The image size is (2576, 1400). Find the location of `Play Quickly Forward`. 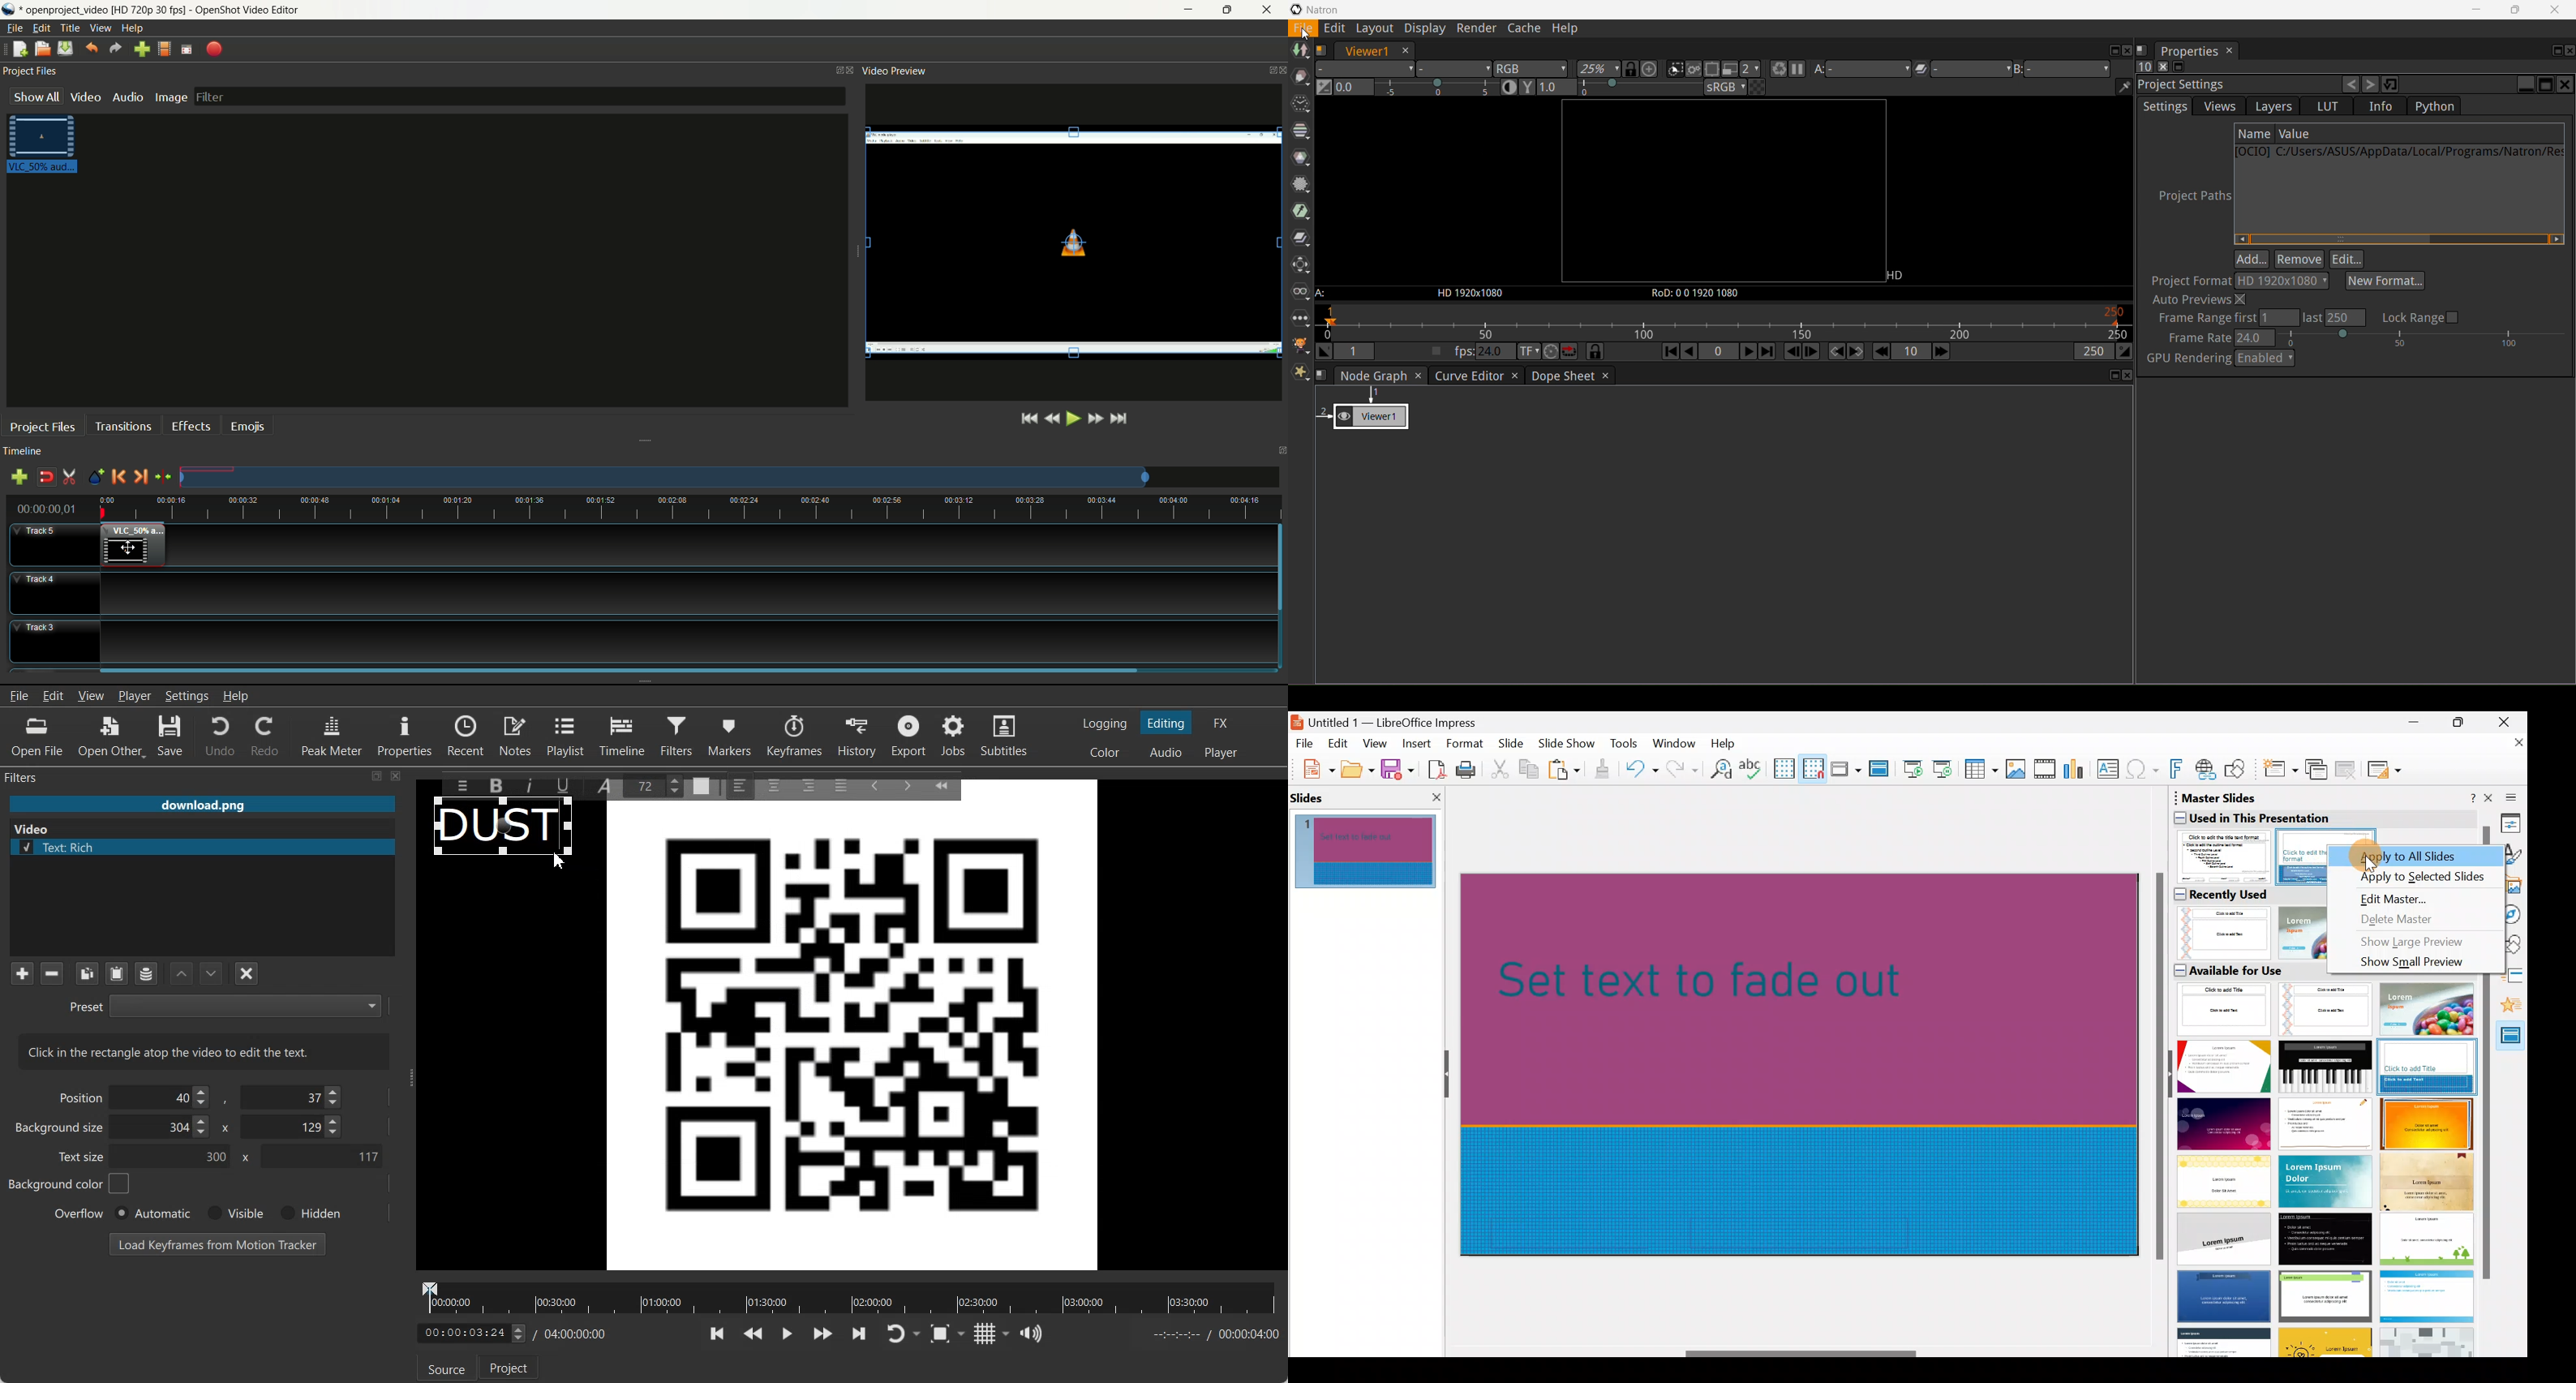

Play Quickly Forward is located at coordinates (823, 1334).